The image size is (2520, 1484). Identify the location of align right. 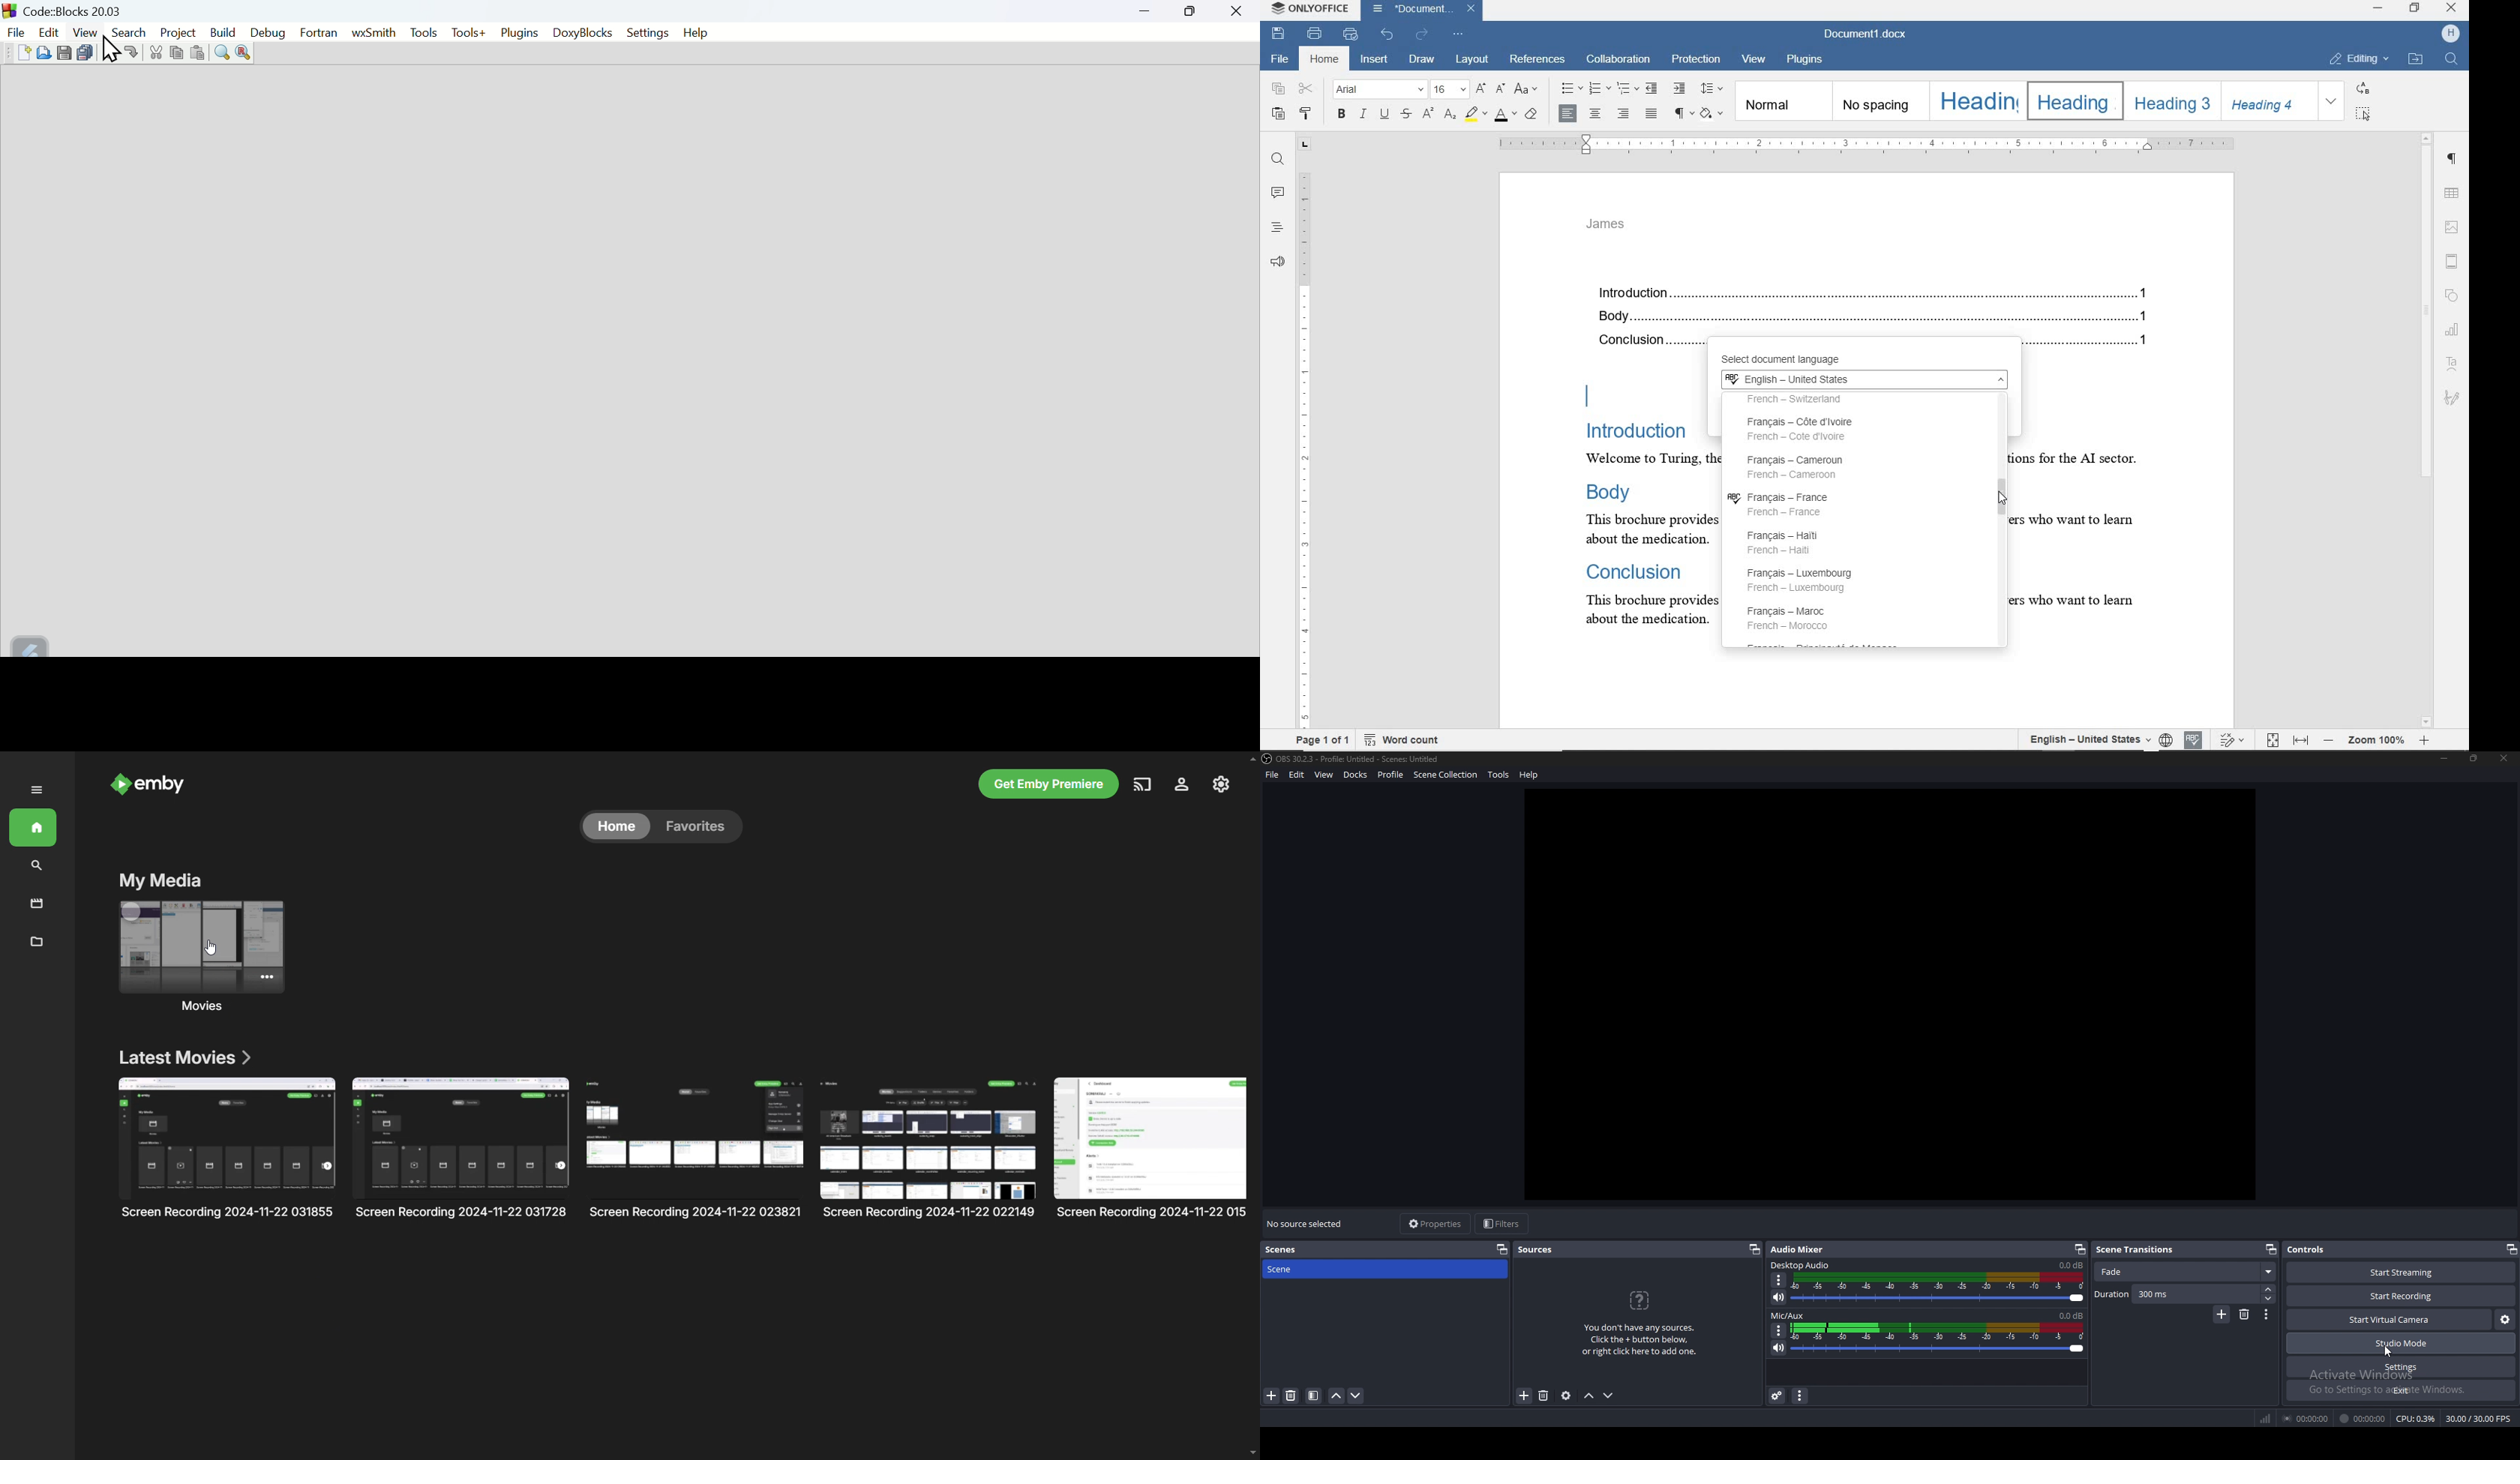
(1626, 115).